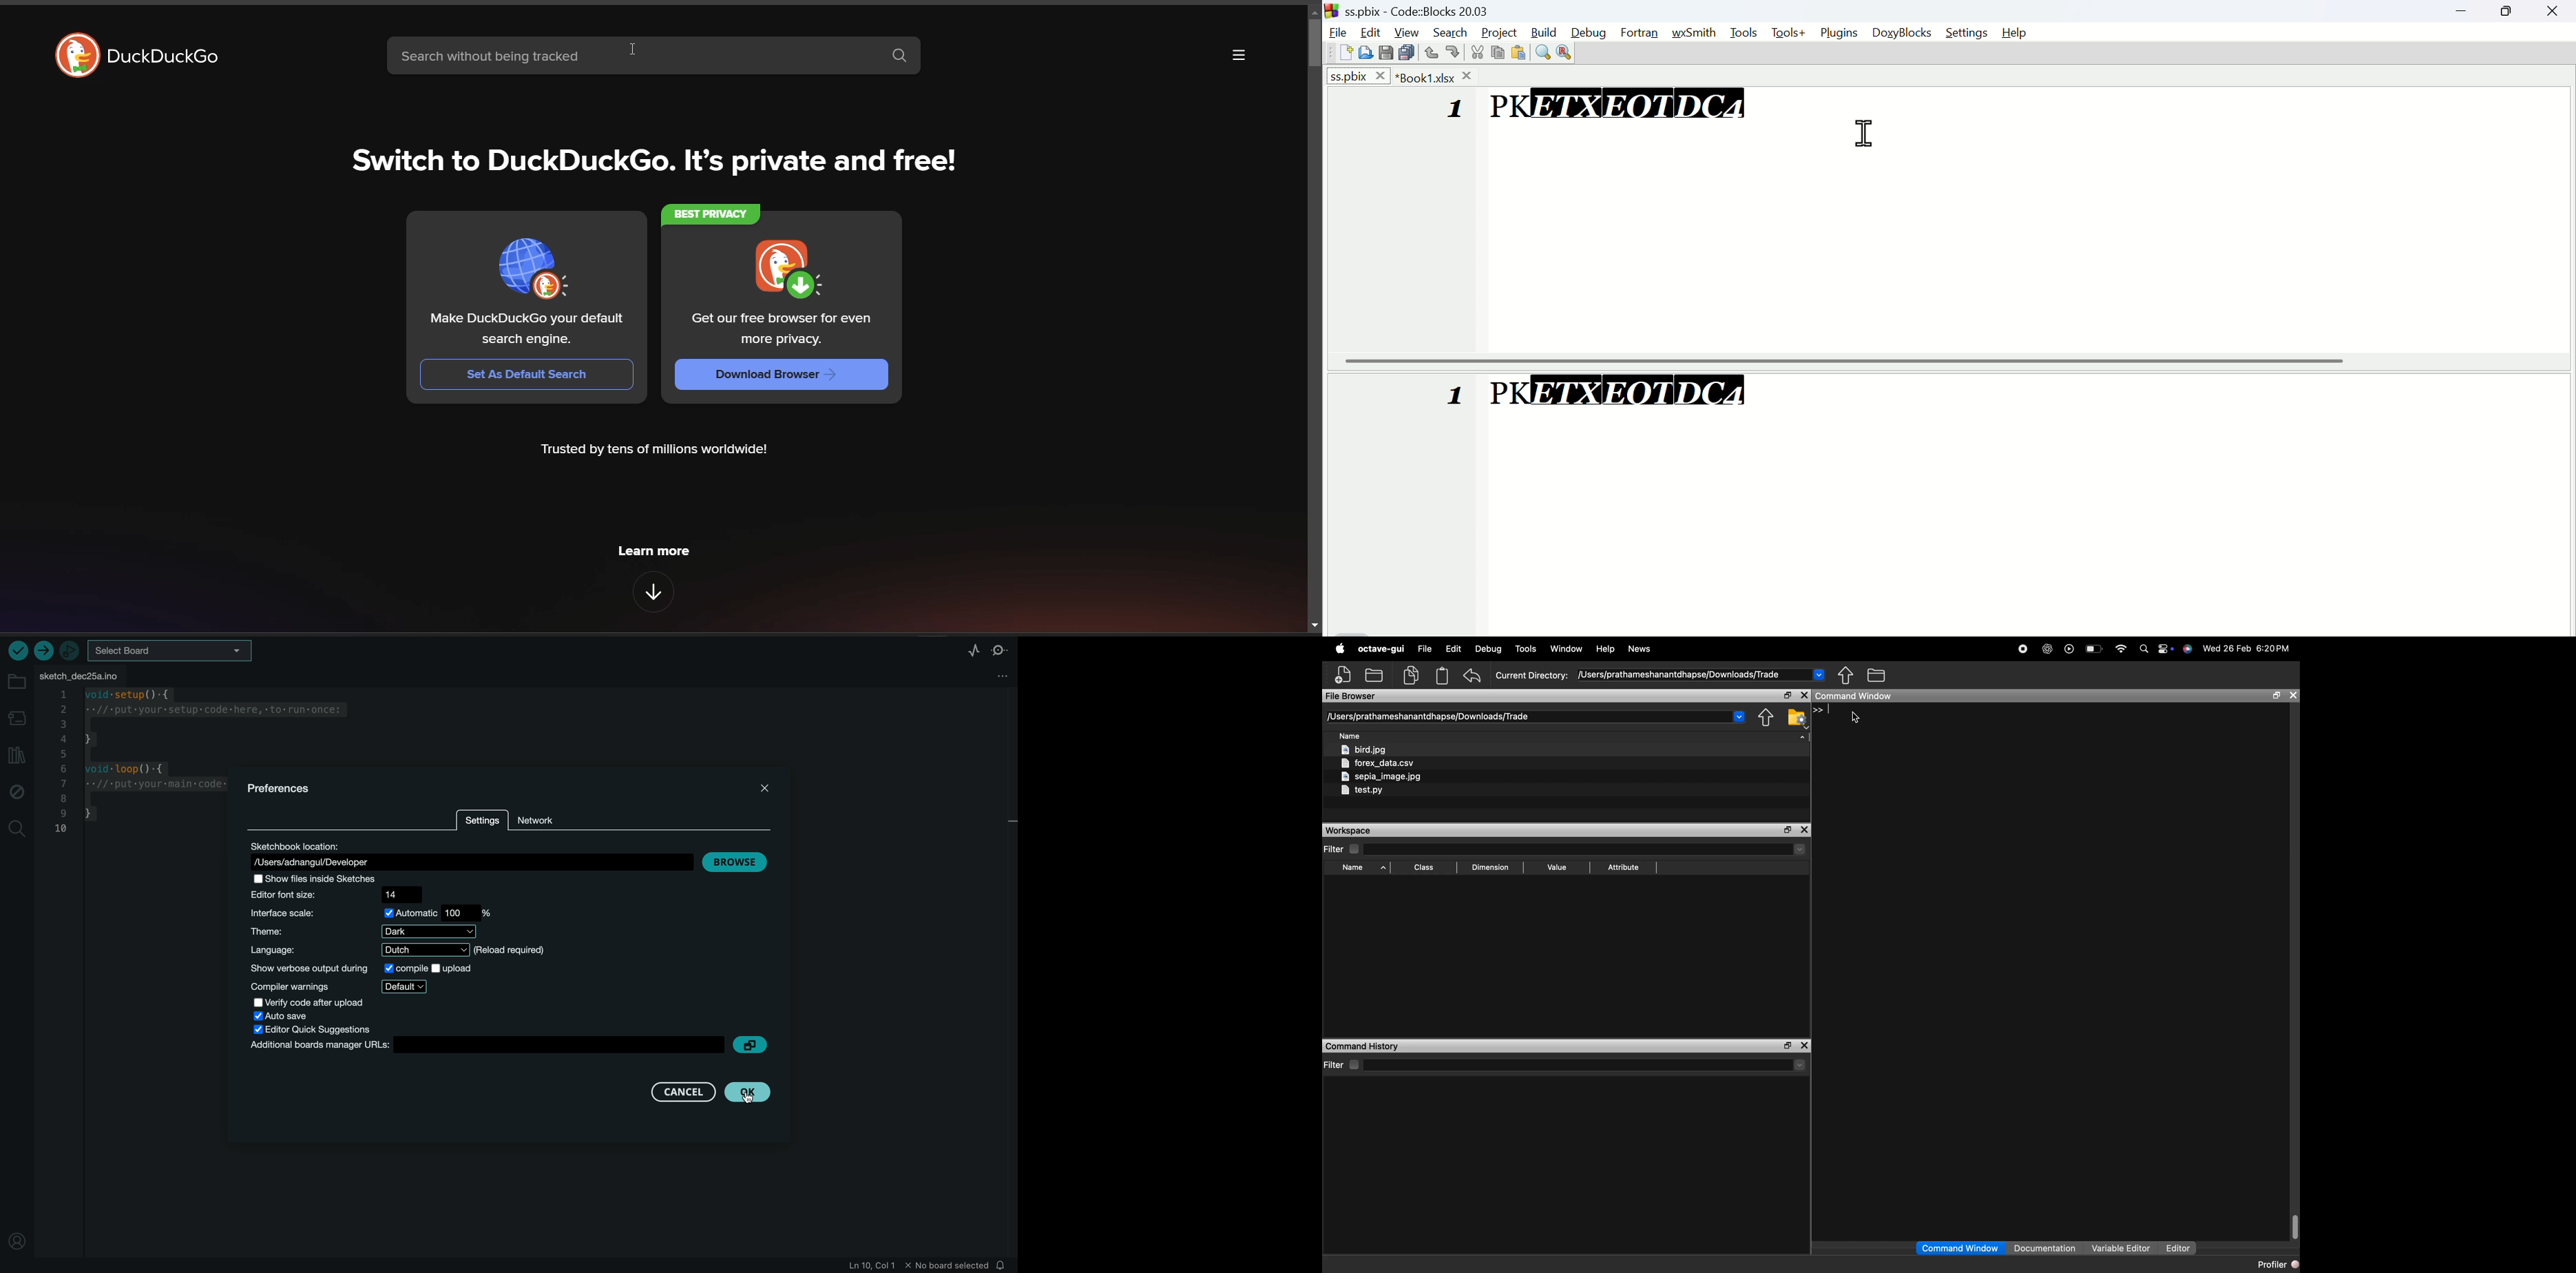 This screenshot has width=2576, height=1288. Describe the element at coordinates (658, 163) in the screenshot. I see `Switch to DuckDuckGo. It’s private and free!` at that location.